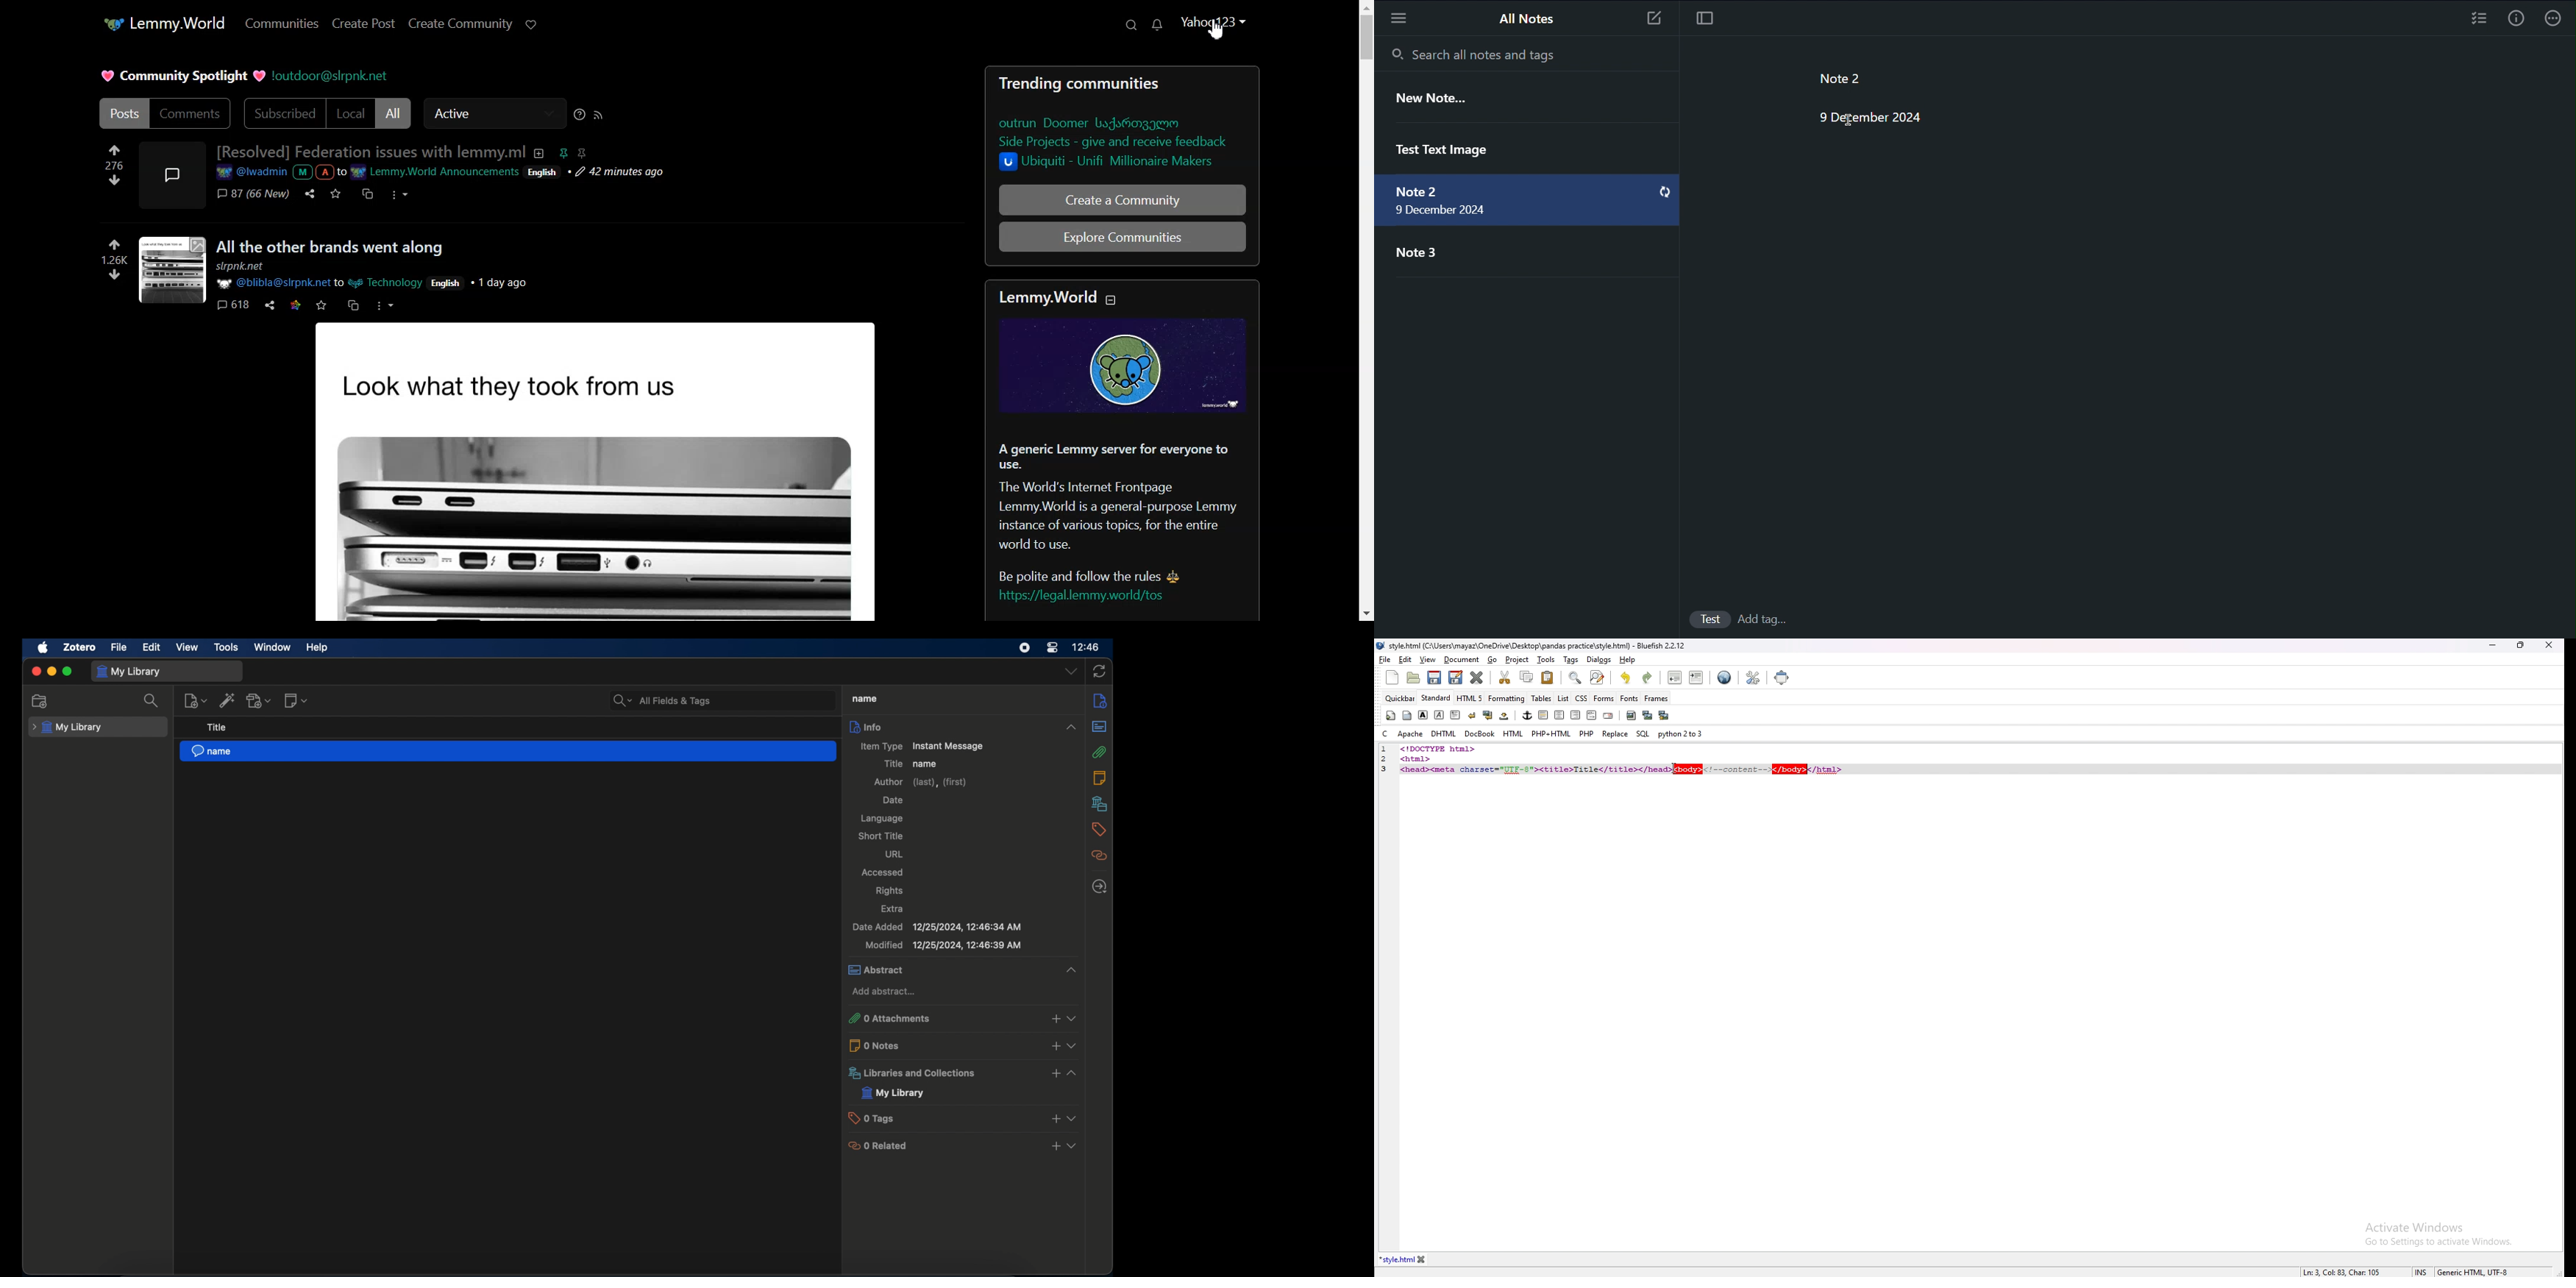 This screenshot has width=2576, height=1288. Describe the element at coordinates (447, 284) in the screenshot. I see `` at that location.